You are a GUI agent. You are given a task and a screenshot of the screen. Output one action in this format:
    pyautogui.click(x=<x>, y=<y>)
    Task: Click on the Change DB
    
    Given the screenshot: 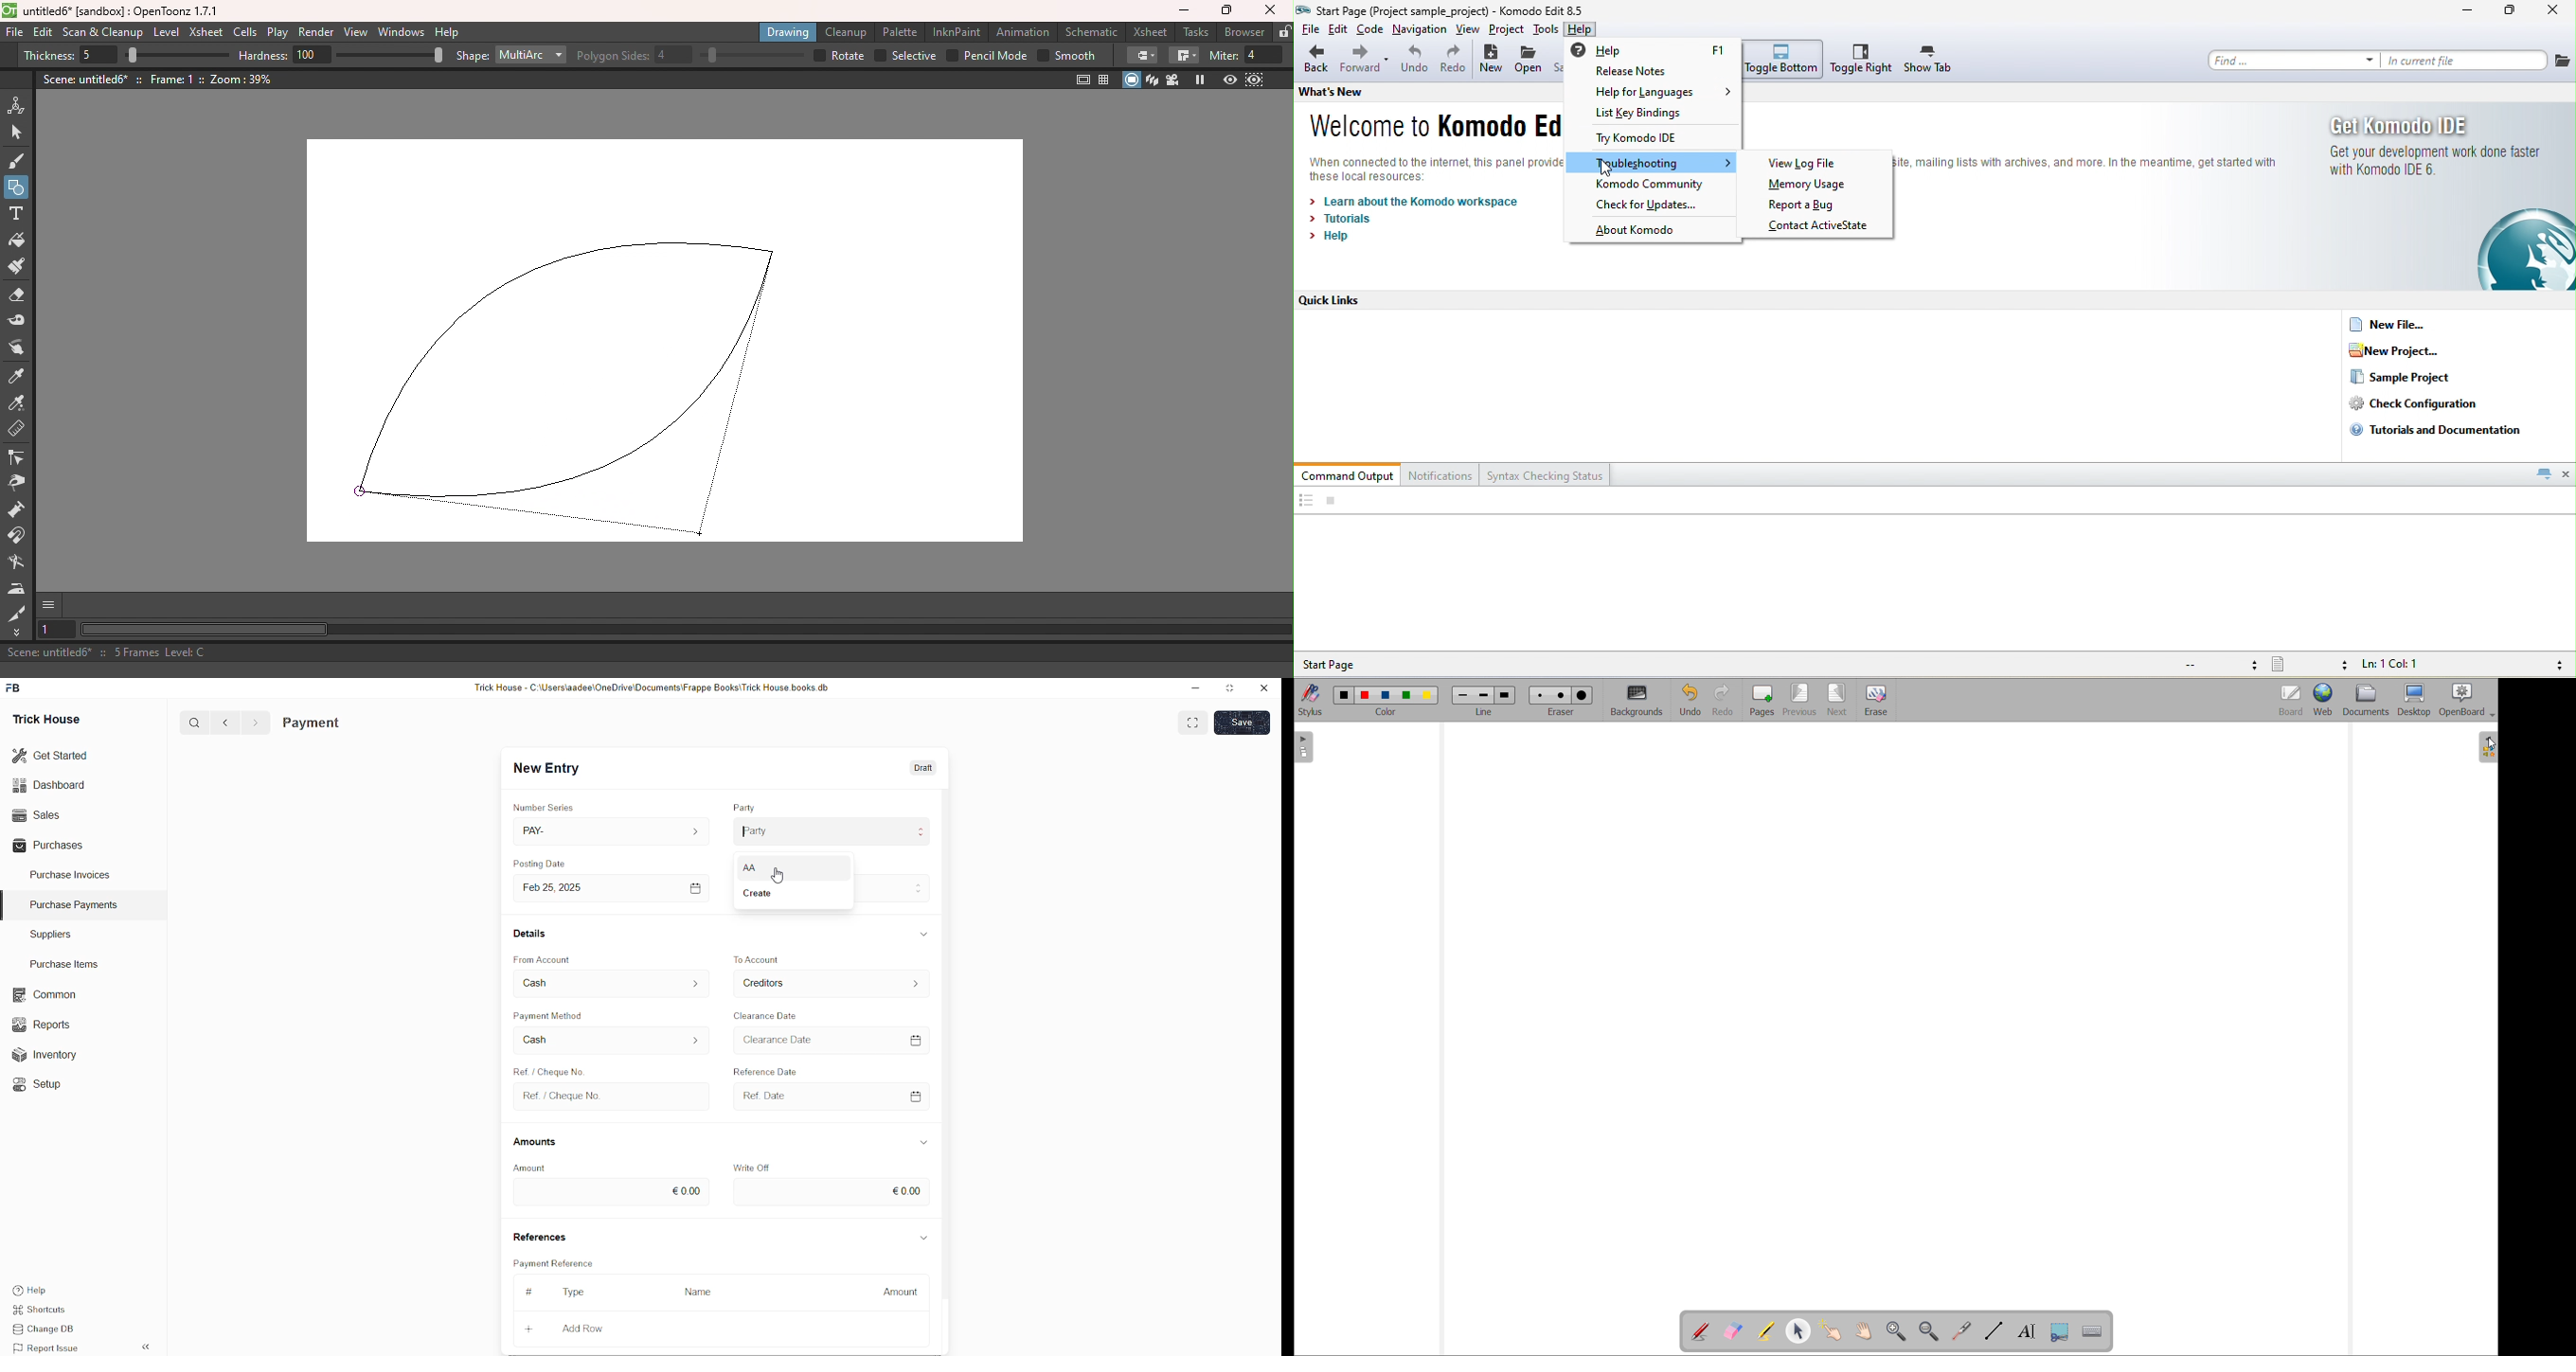 What is the action you would take?
    pyautogui.click(x=51, y=1330)
    